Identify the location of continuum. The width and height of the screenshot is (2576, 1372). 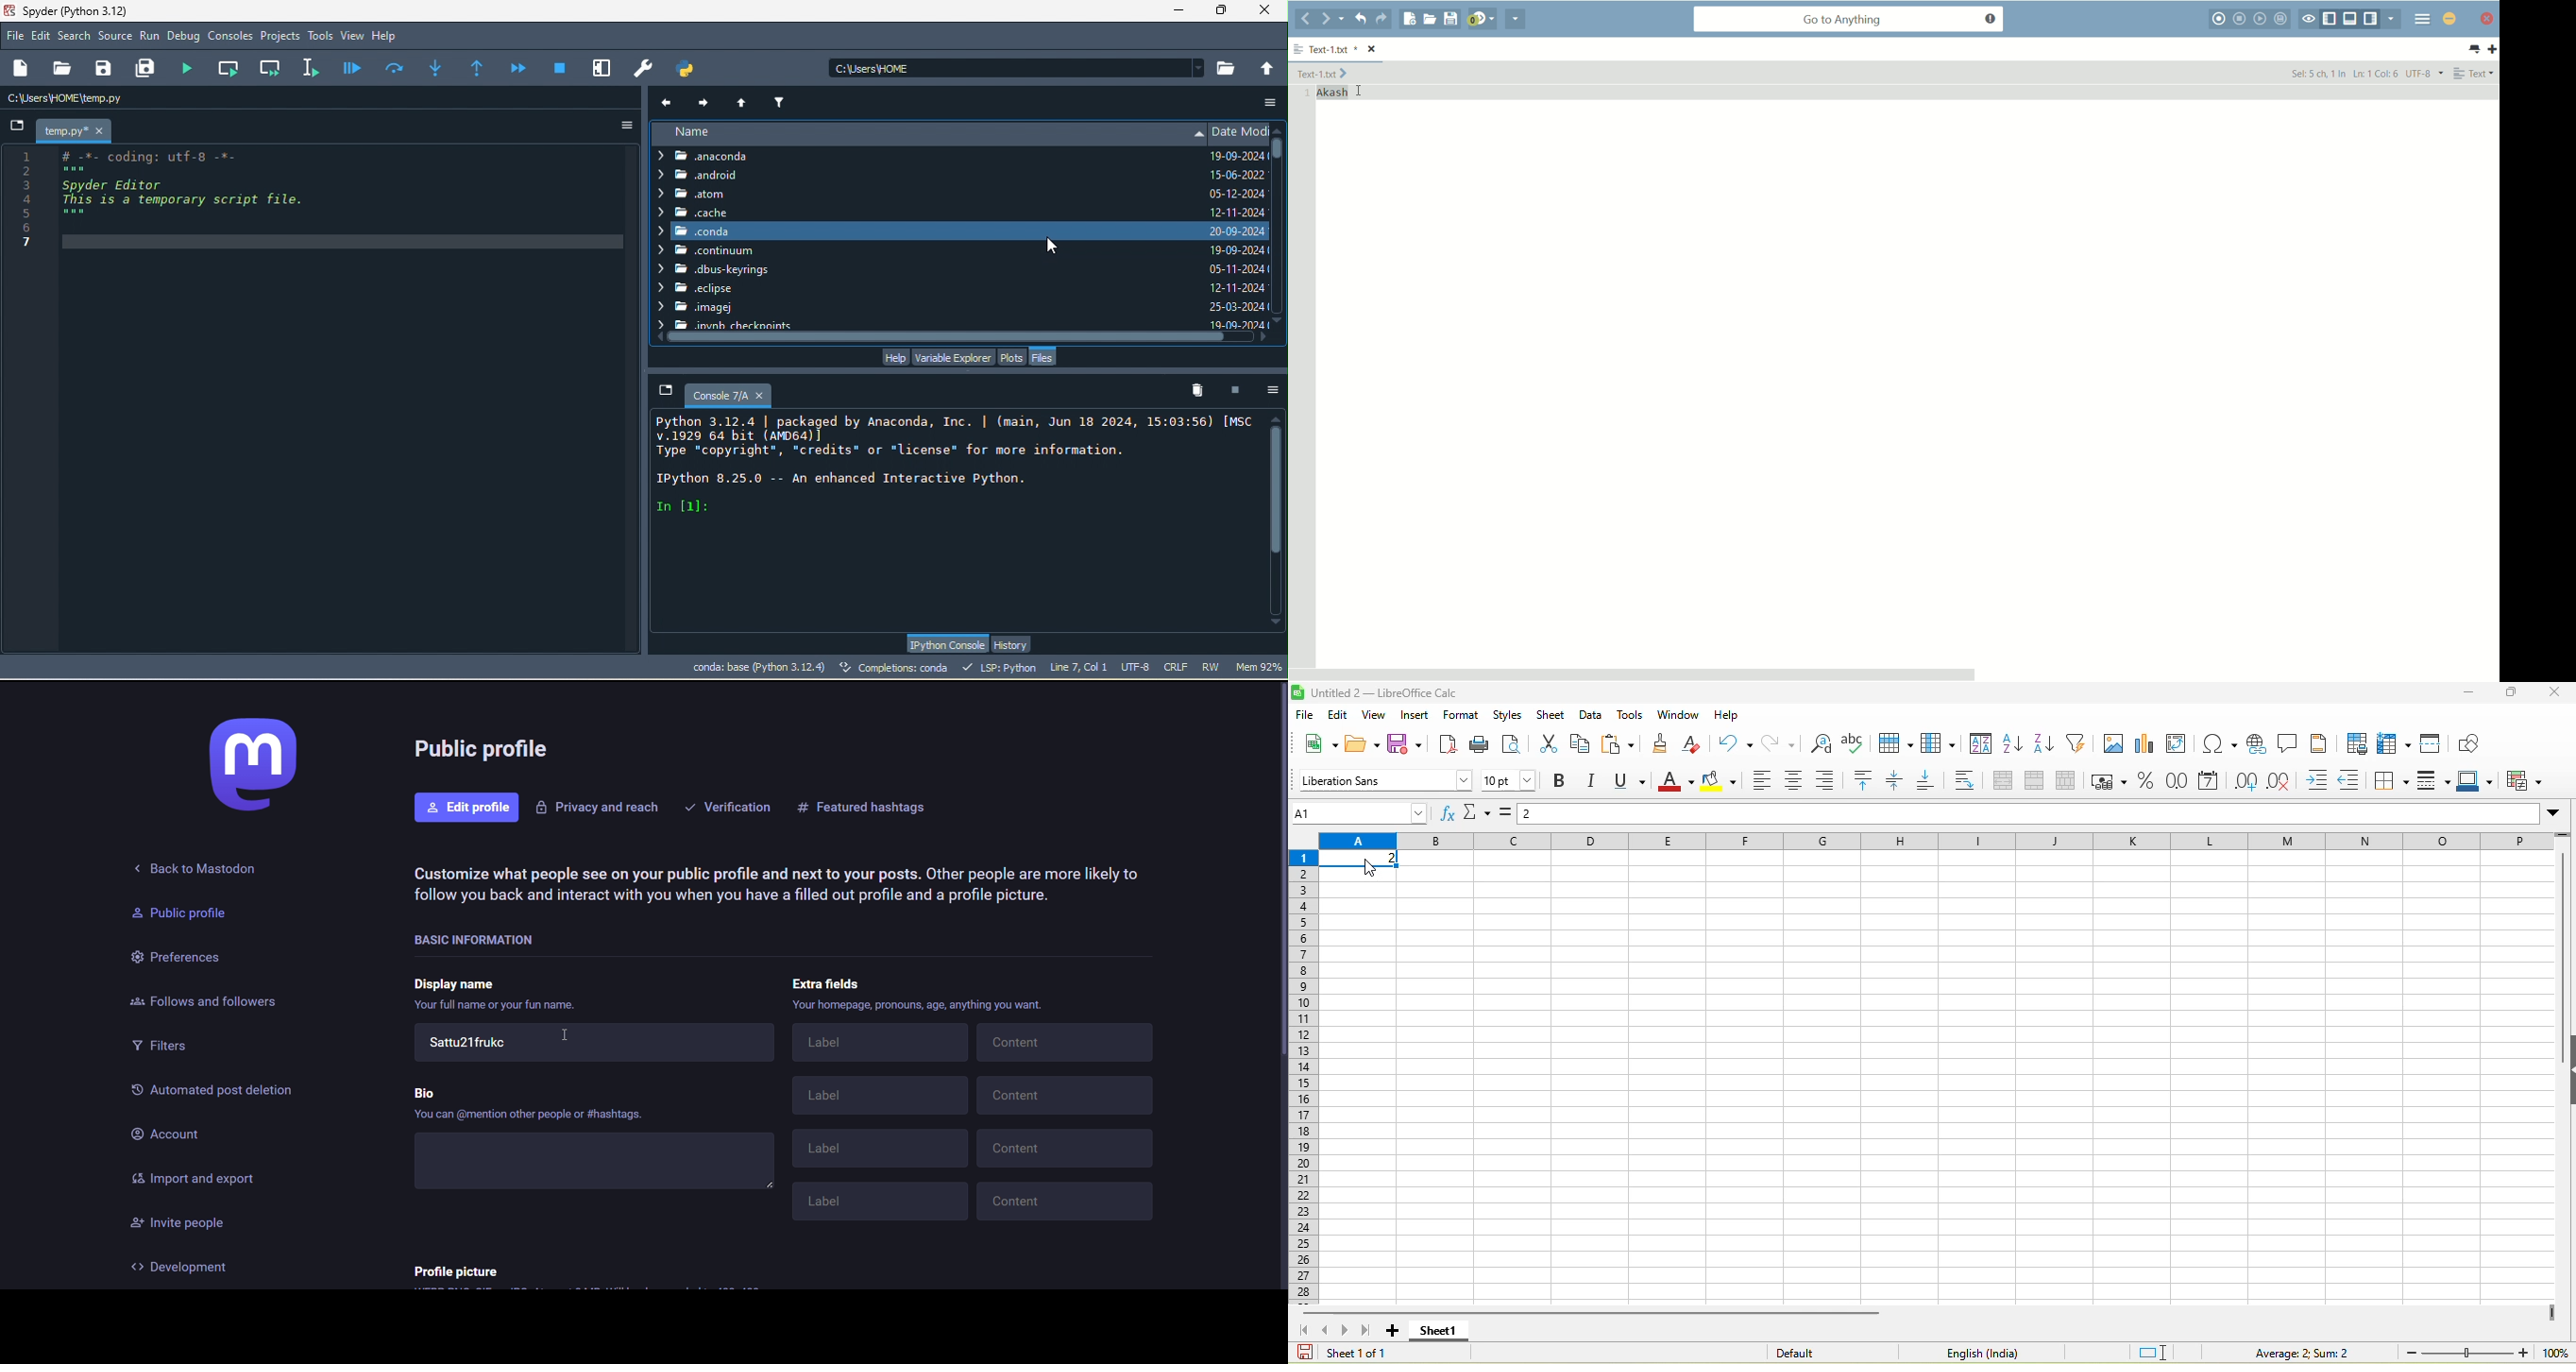
(709, 251).